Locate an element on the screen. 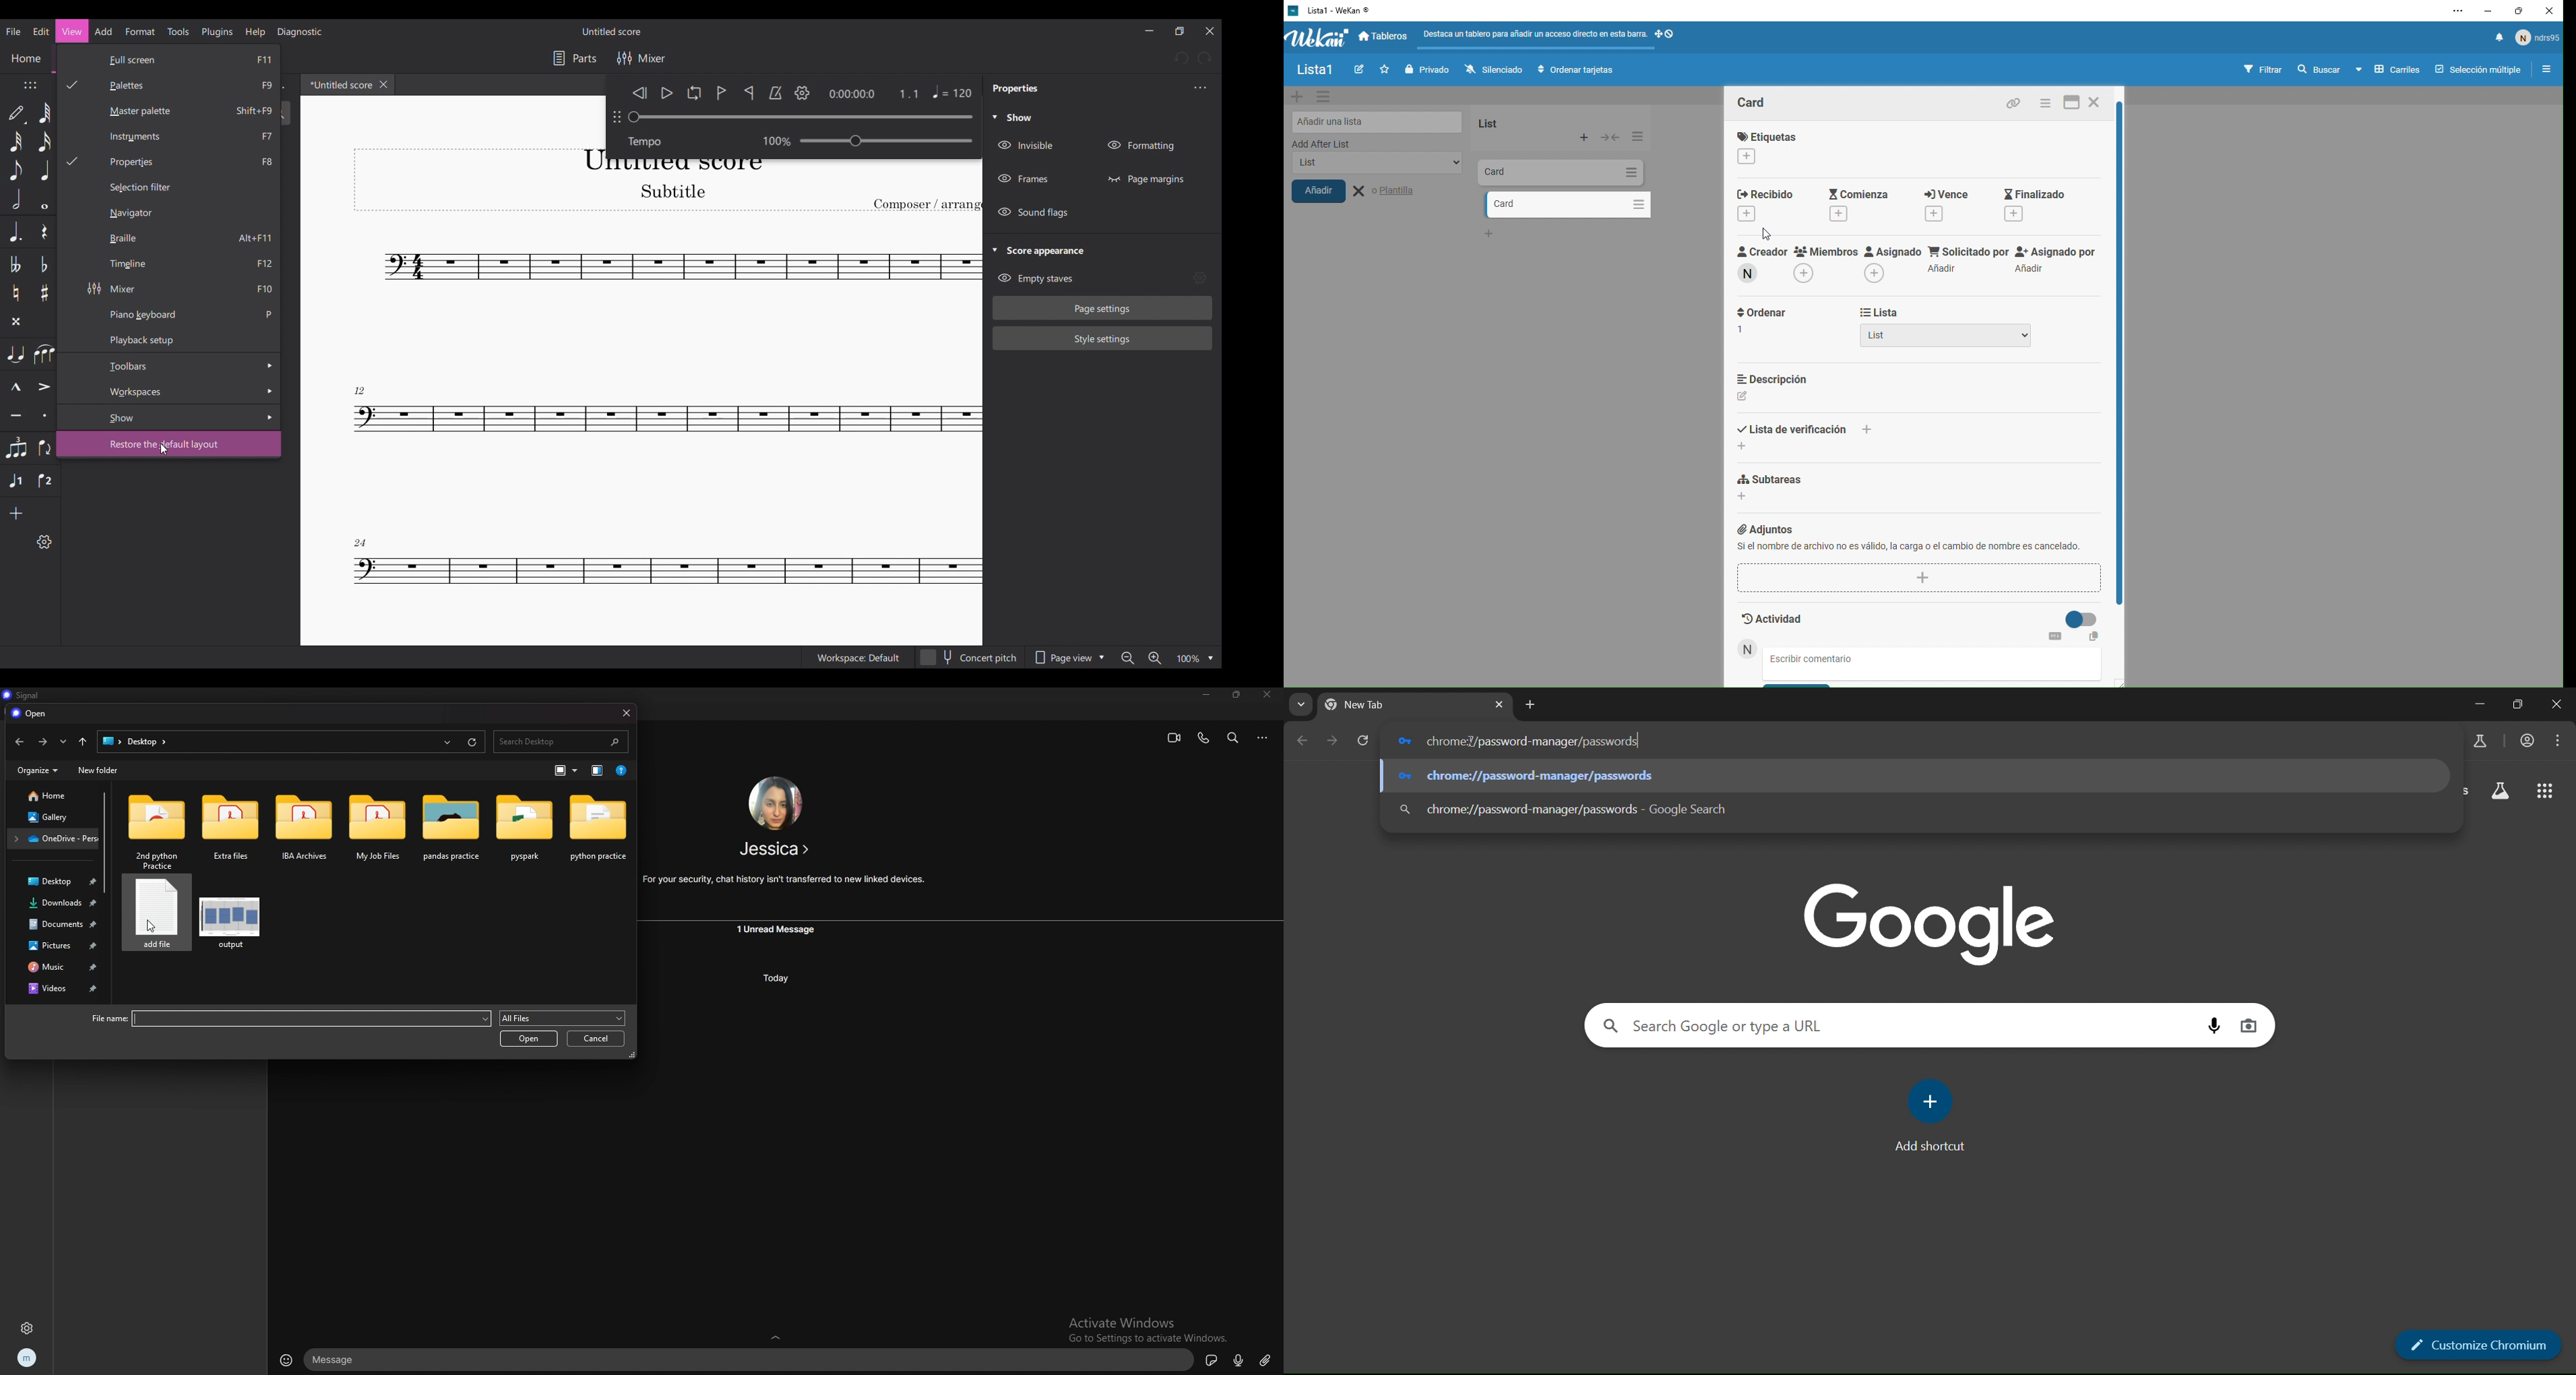  refresh is located at coordinates (473, 742).